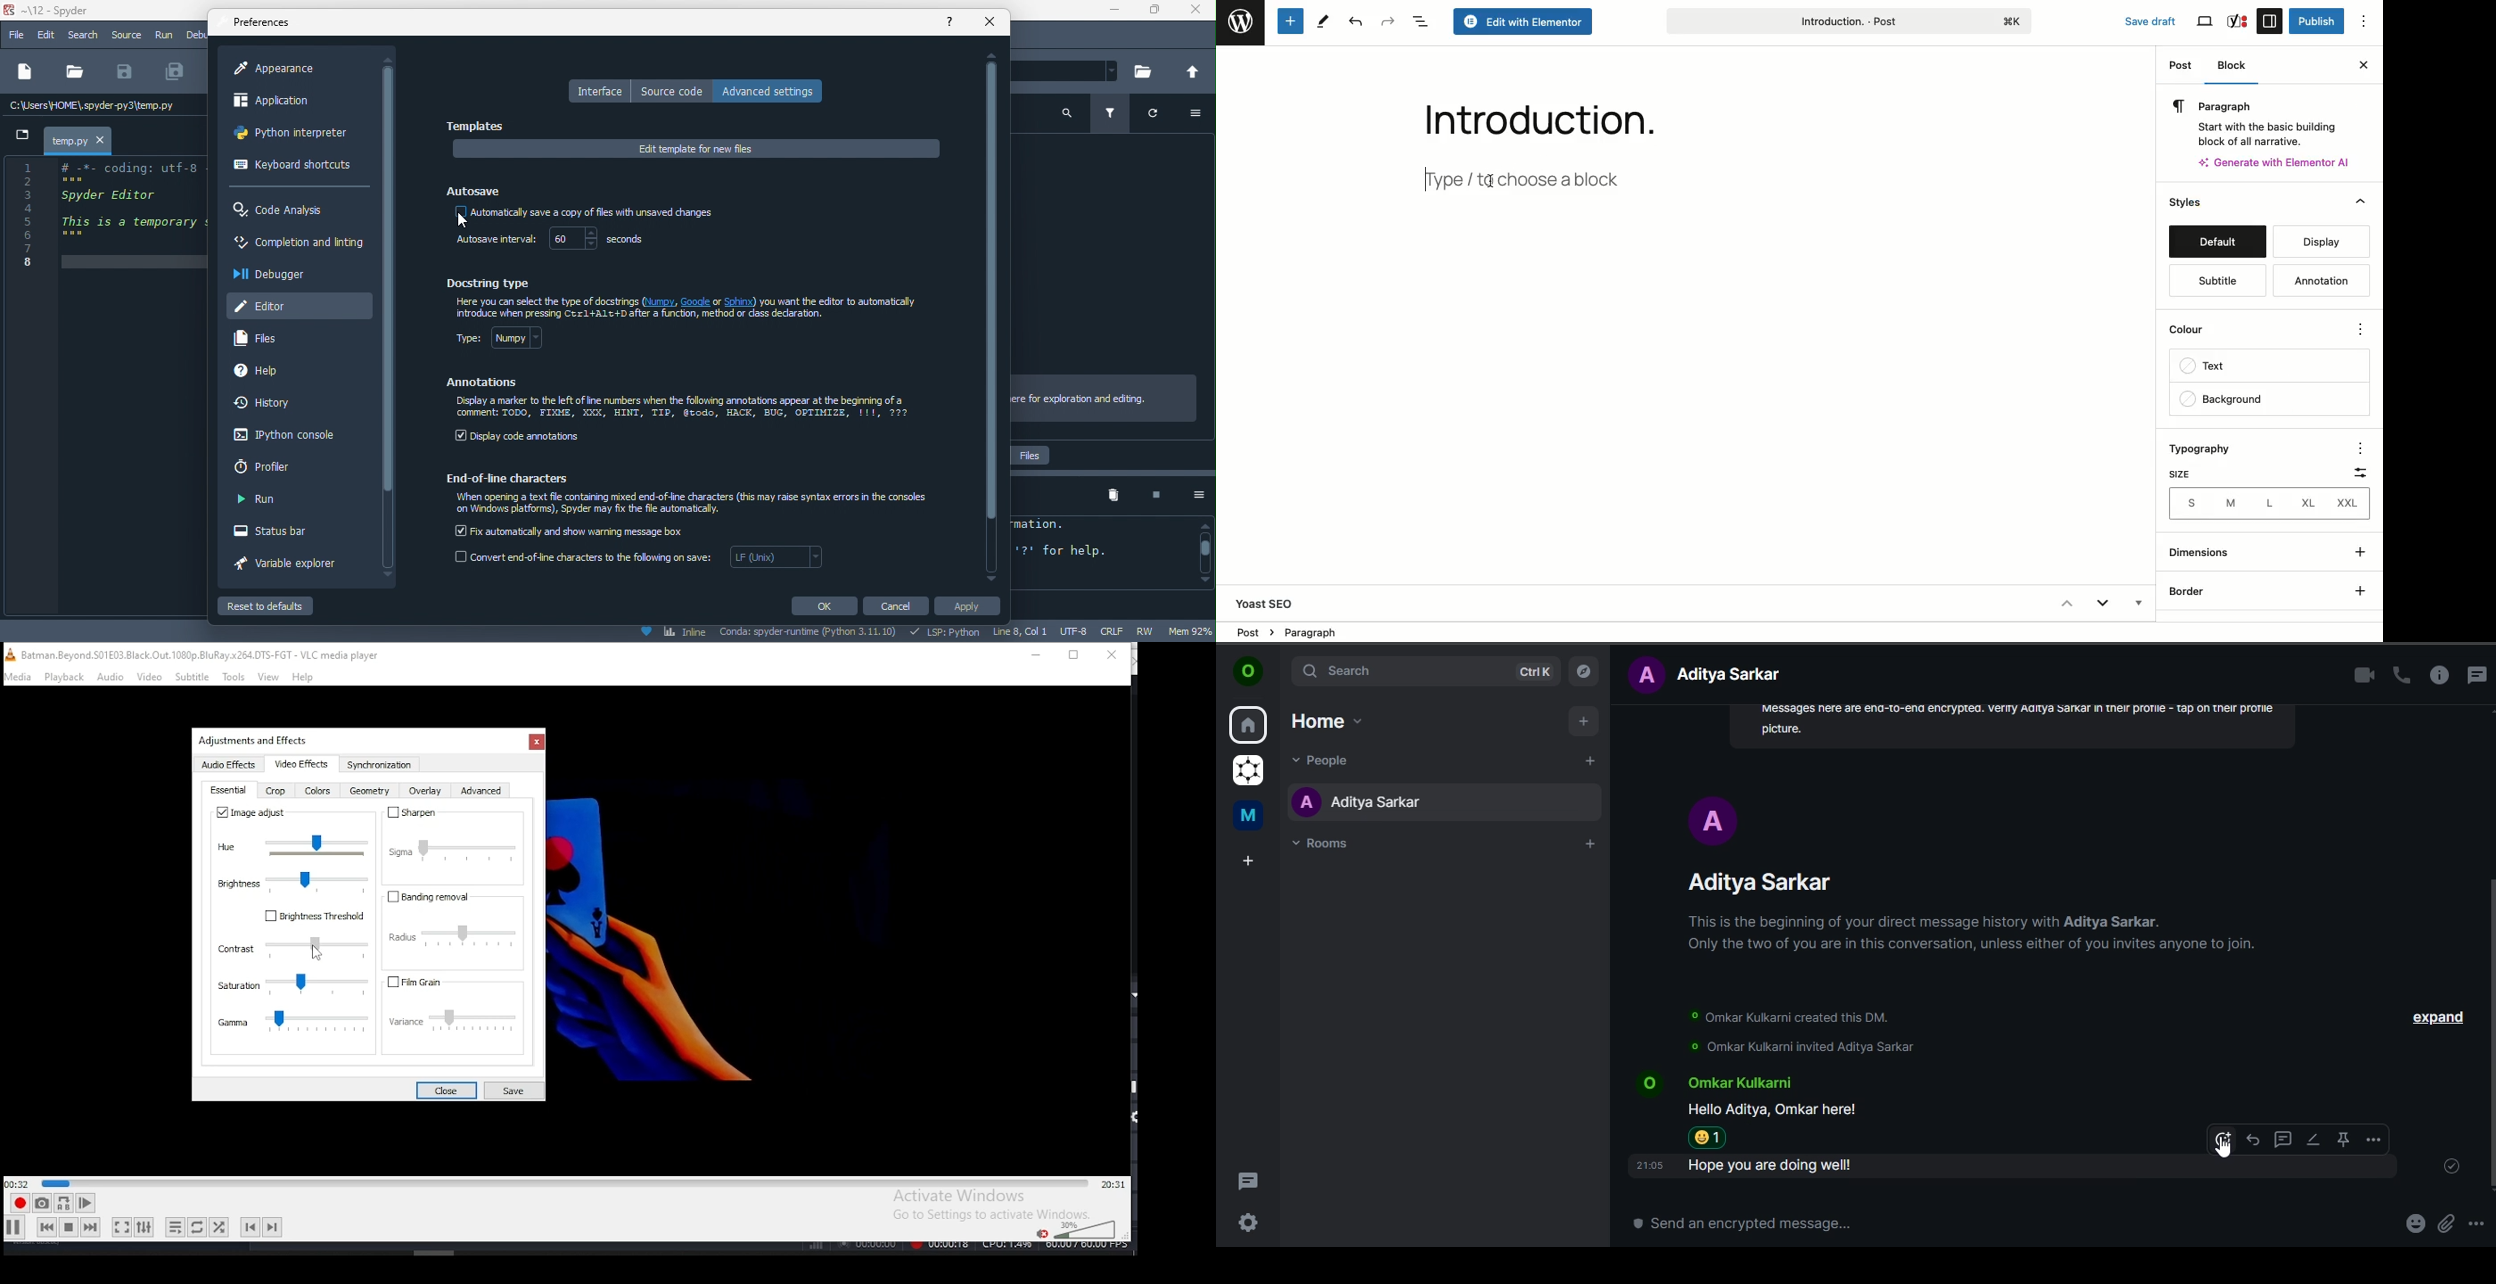 Image resolution: width=2520 pixels, height=1288 pixels. What do you see at coordinates (253, 813) in the screenshot?
I see `image adjust on/off` at bounding box center [253, 813].